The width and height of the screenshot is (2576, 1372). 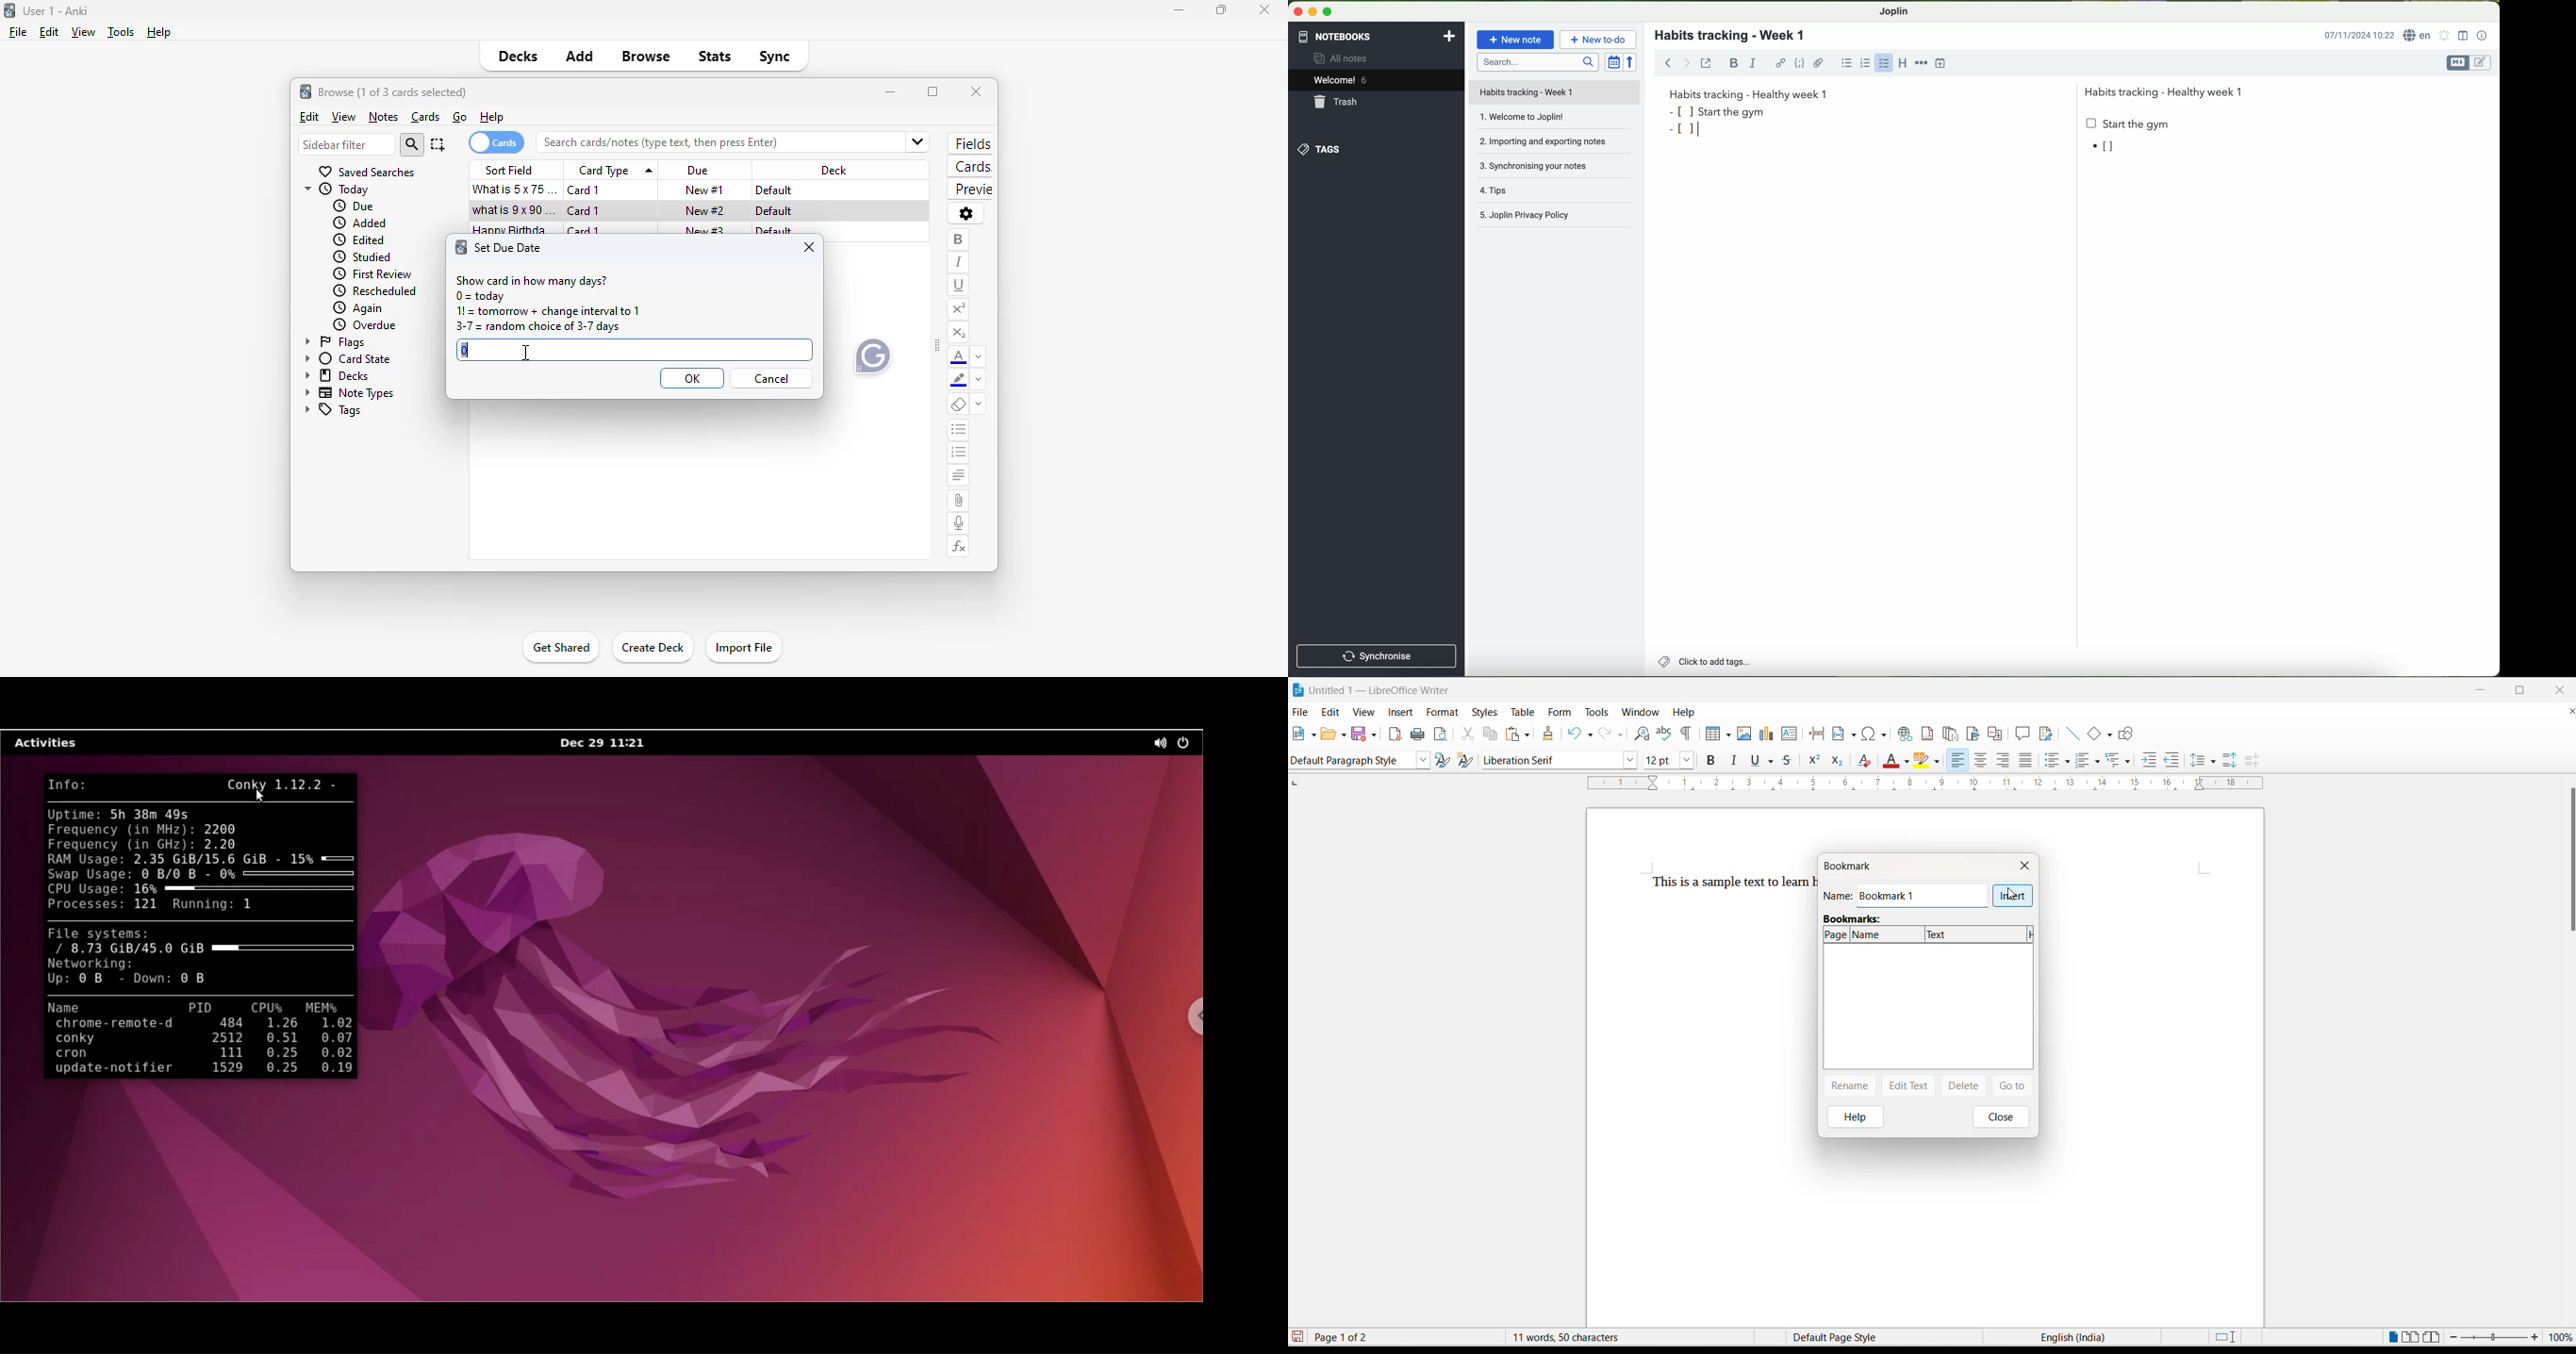 I want to click on 11 words, 50 characters, so click(x=1568, y=1338).